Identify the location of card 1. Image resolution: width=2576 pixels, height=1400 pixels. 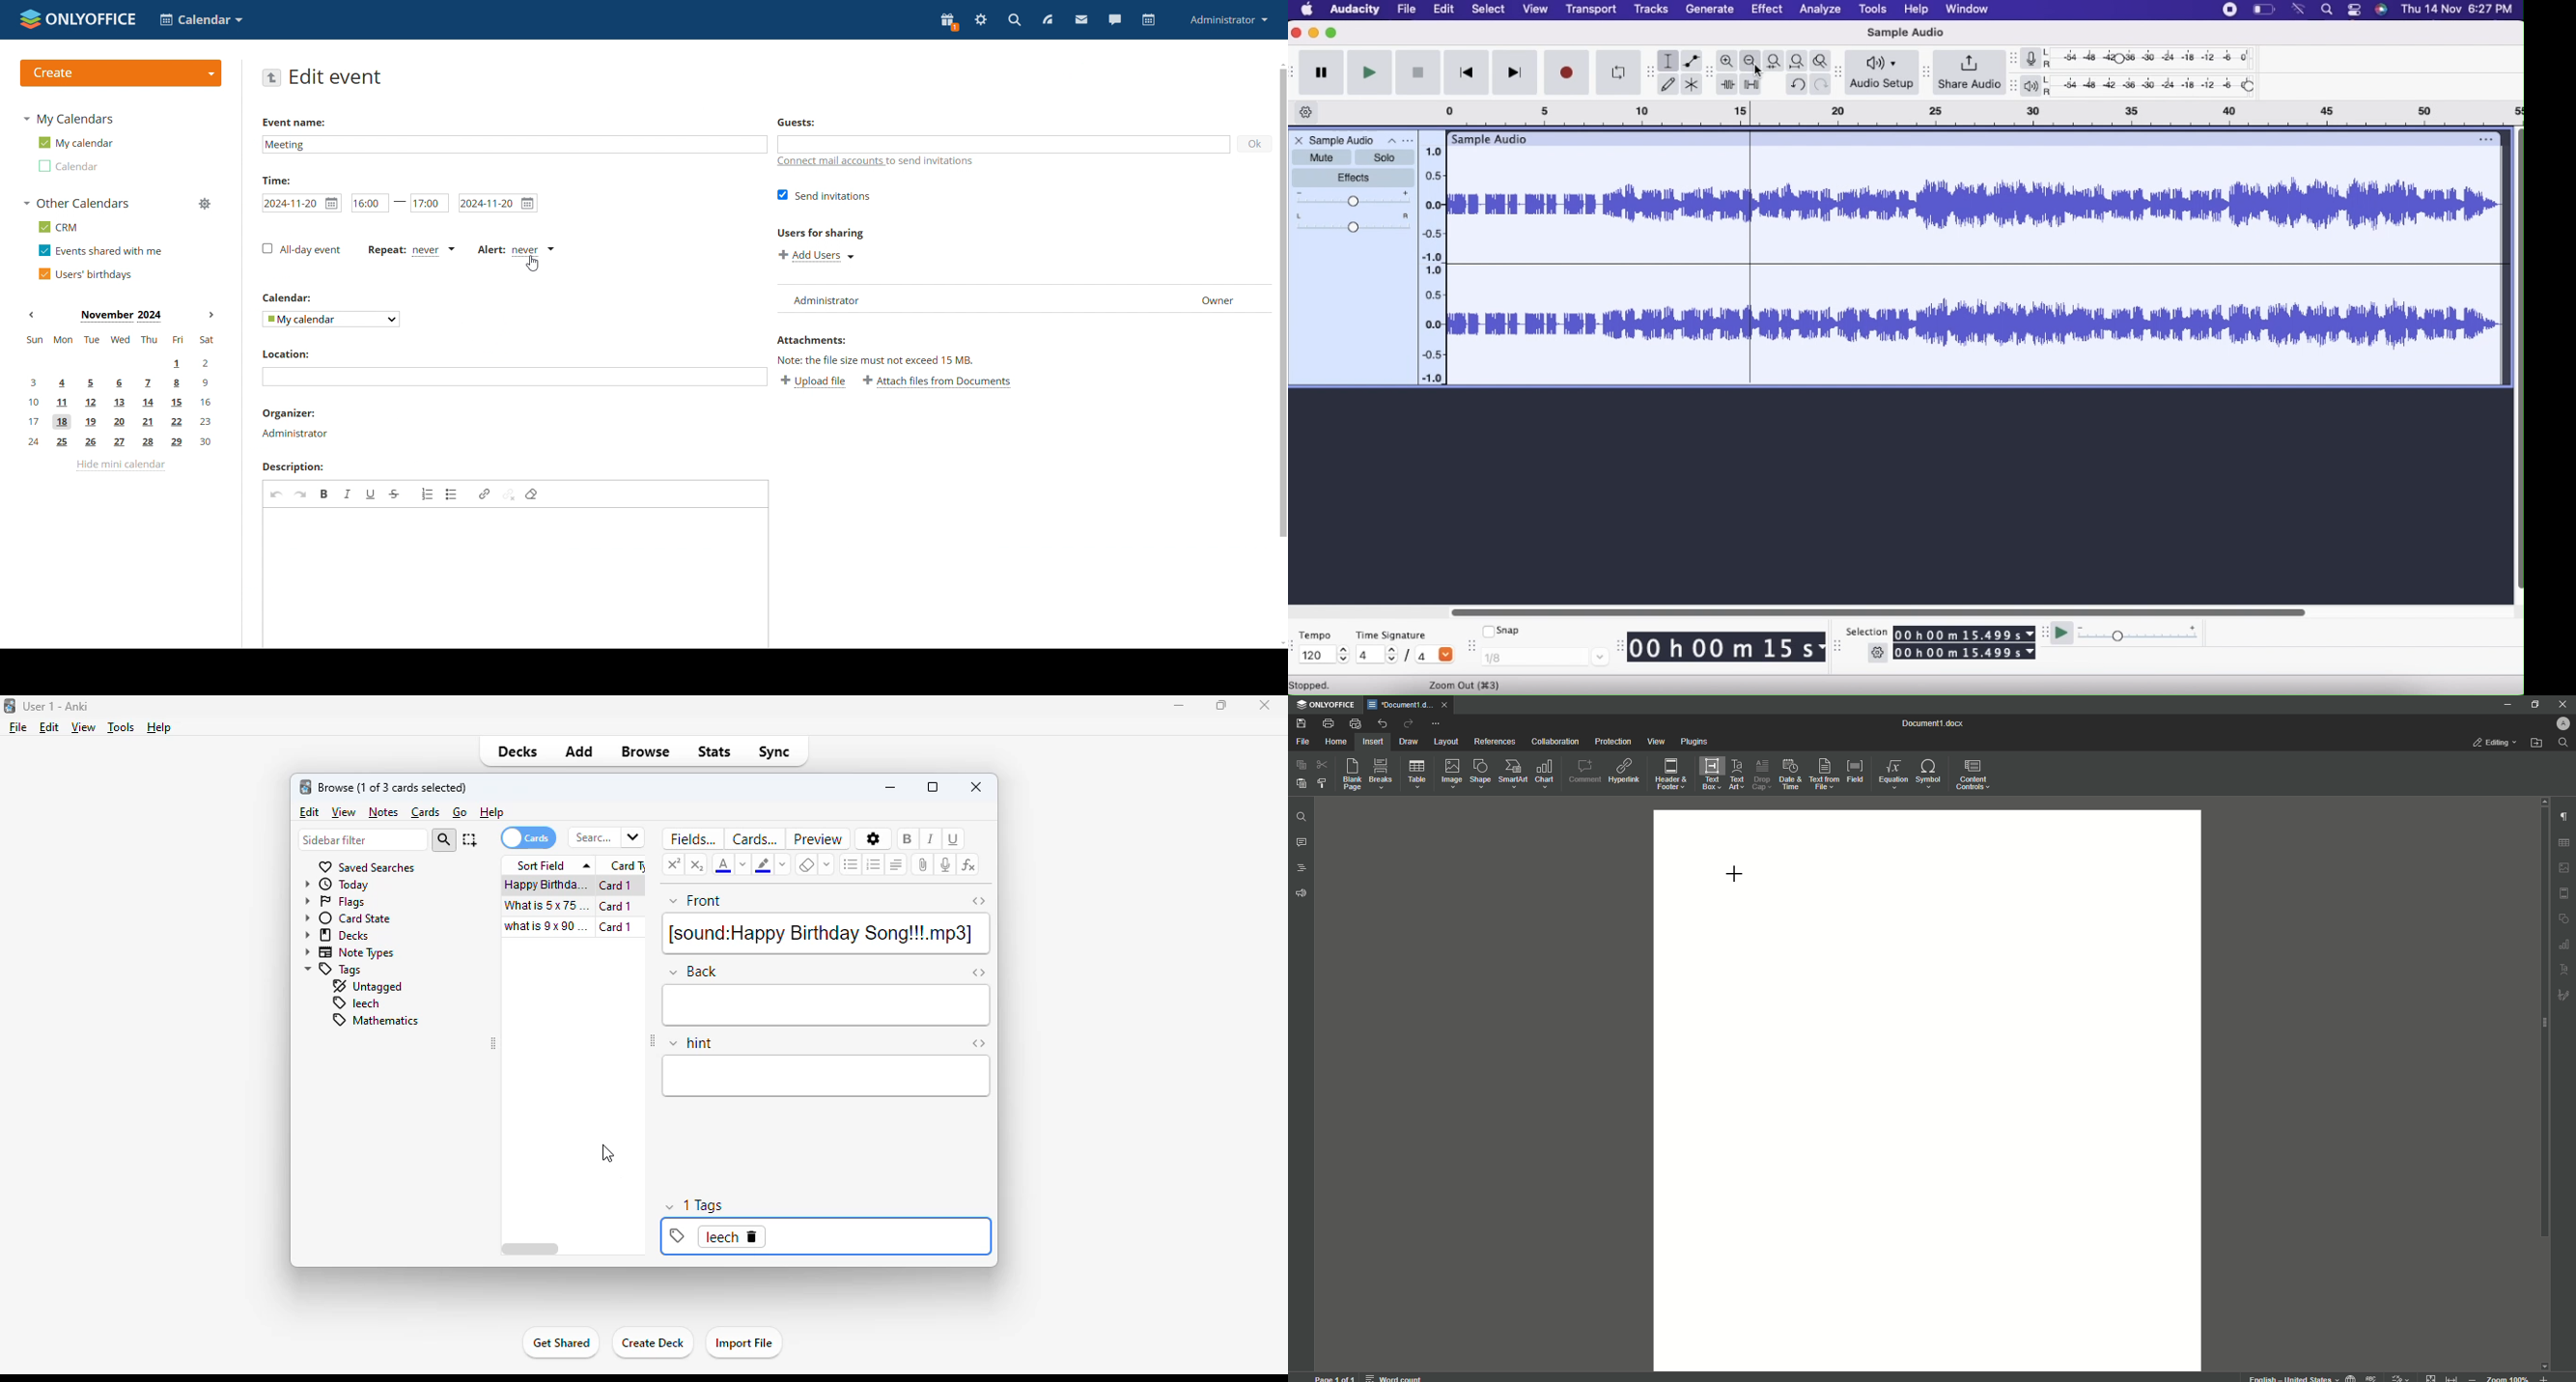
(619, 886).